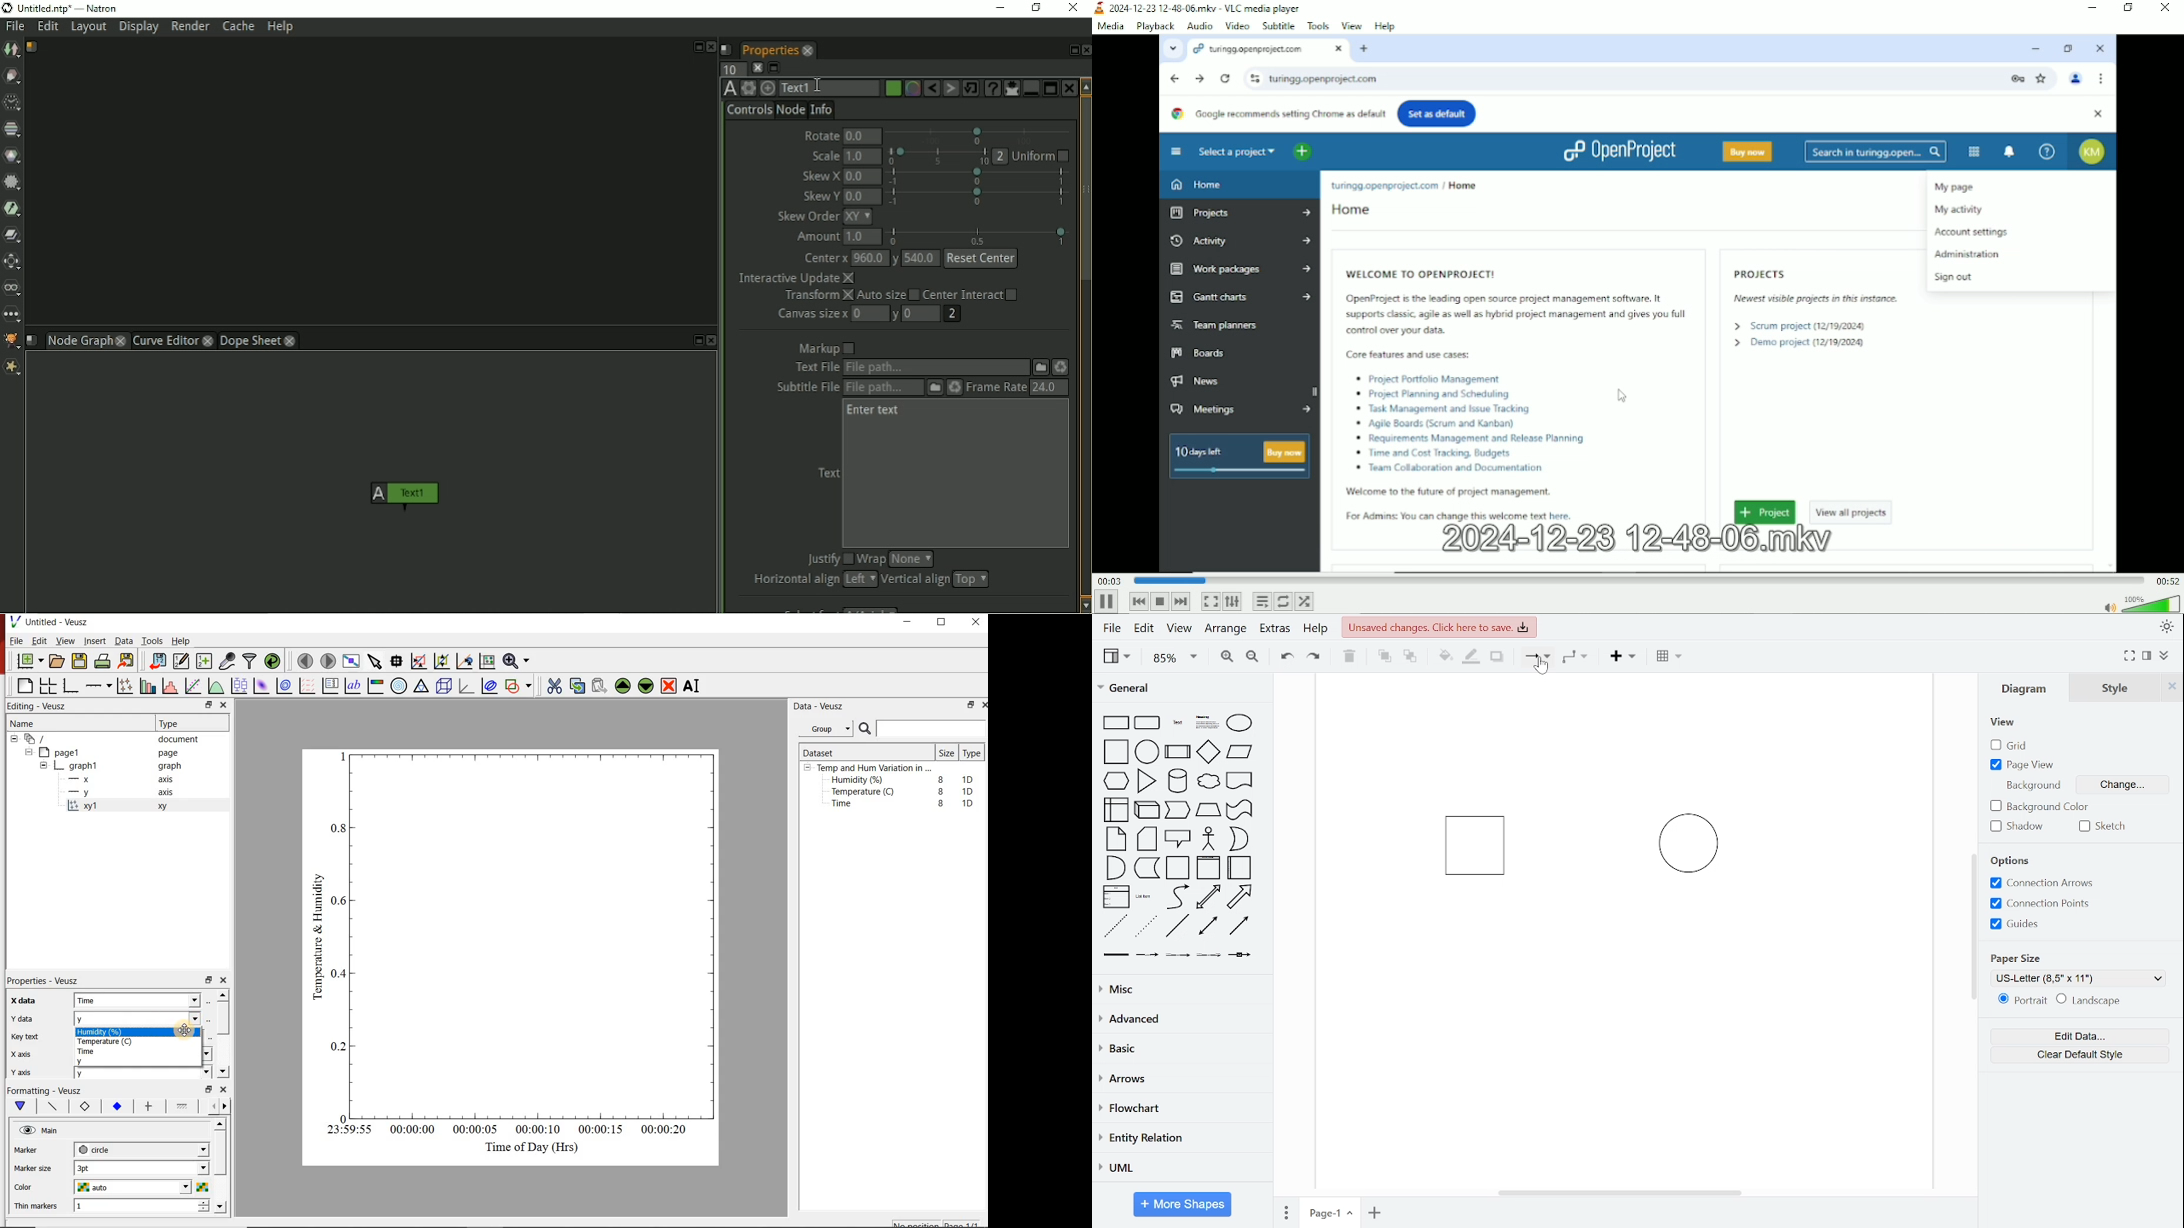 The height and width of the screenshot is (1232, 2184). Describe the element at coordinates (1471, 657) in the screenshot. I see `fill line` at that location.